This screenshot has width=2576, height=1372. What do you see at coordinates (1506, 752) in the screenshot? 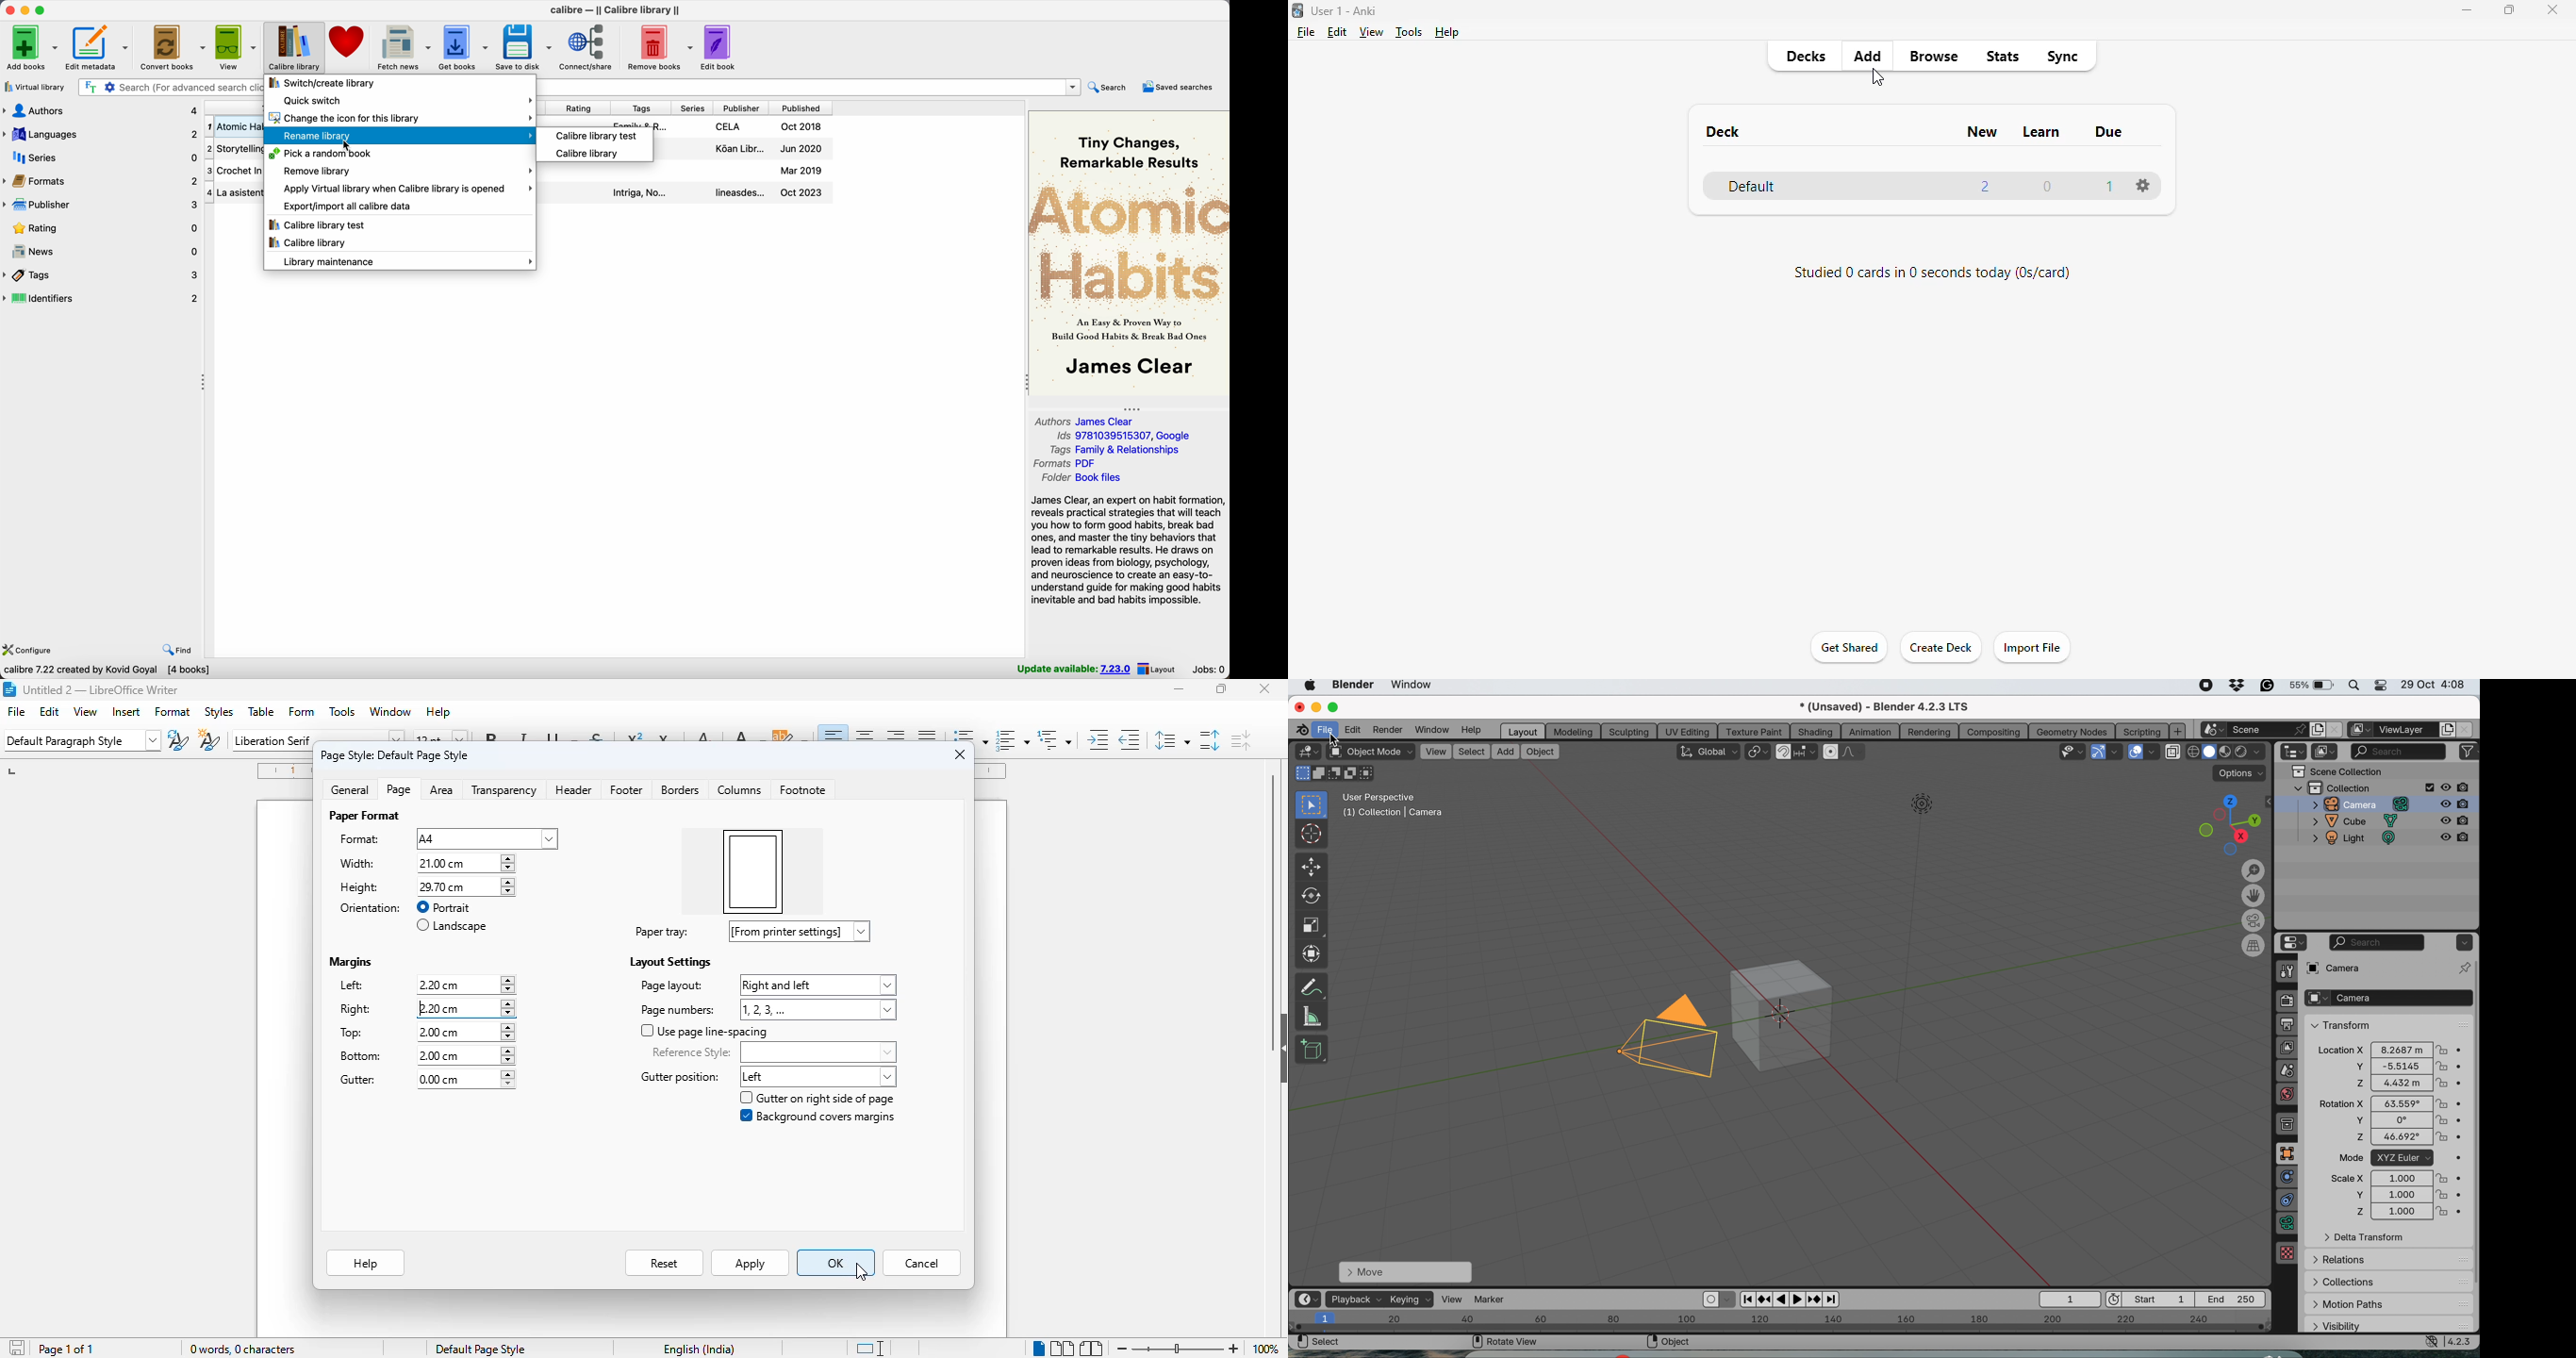
I see `add` at bounding box center [1506, 752].